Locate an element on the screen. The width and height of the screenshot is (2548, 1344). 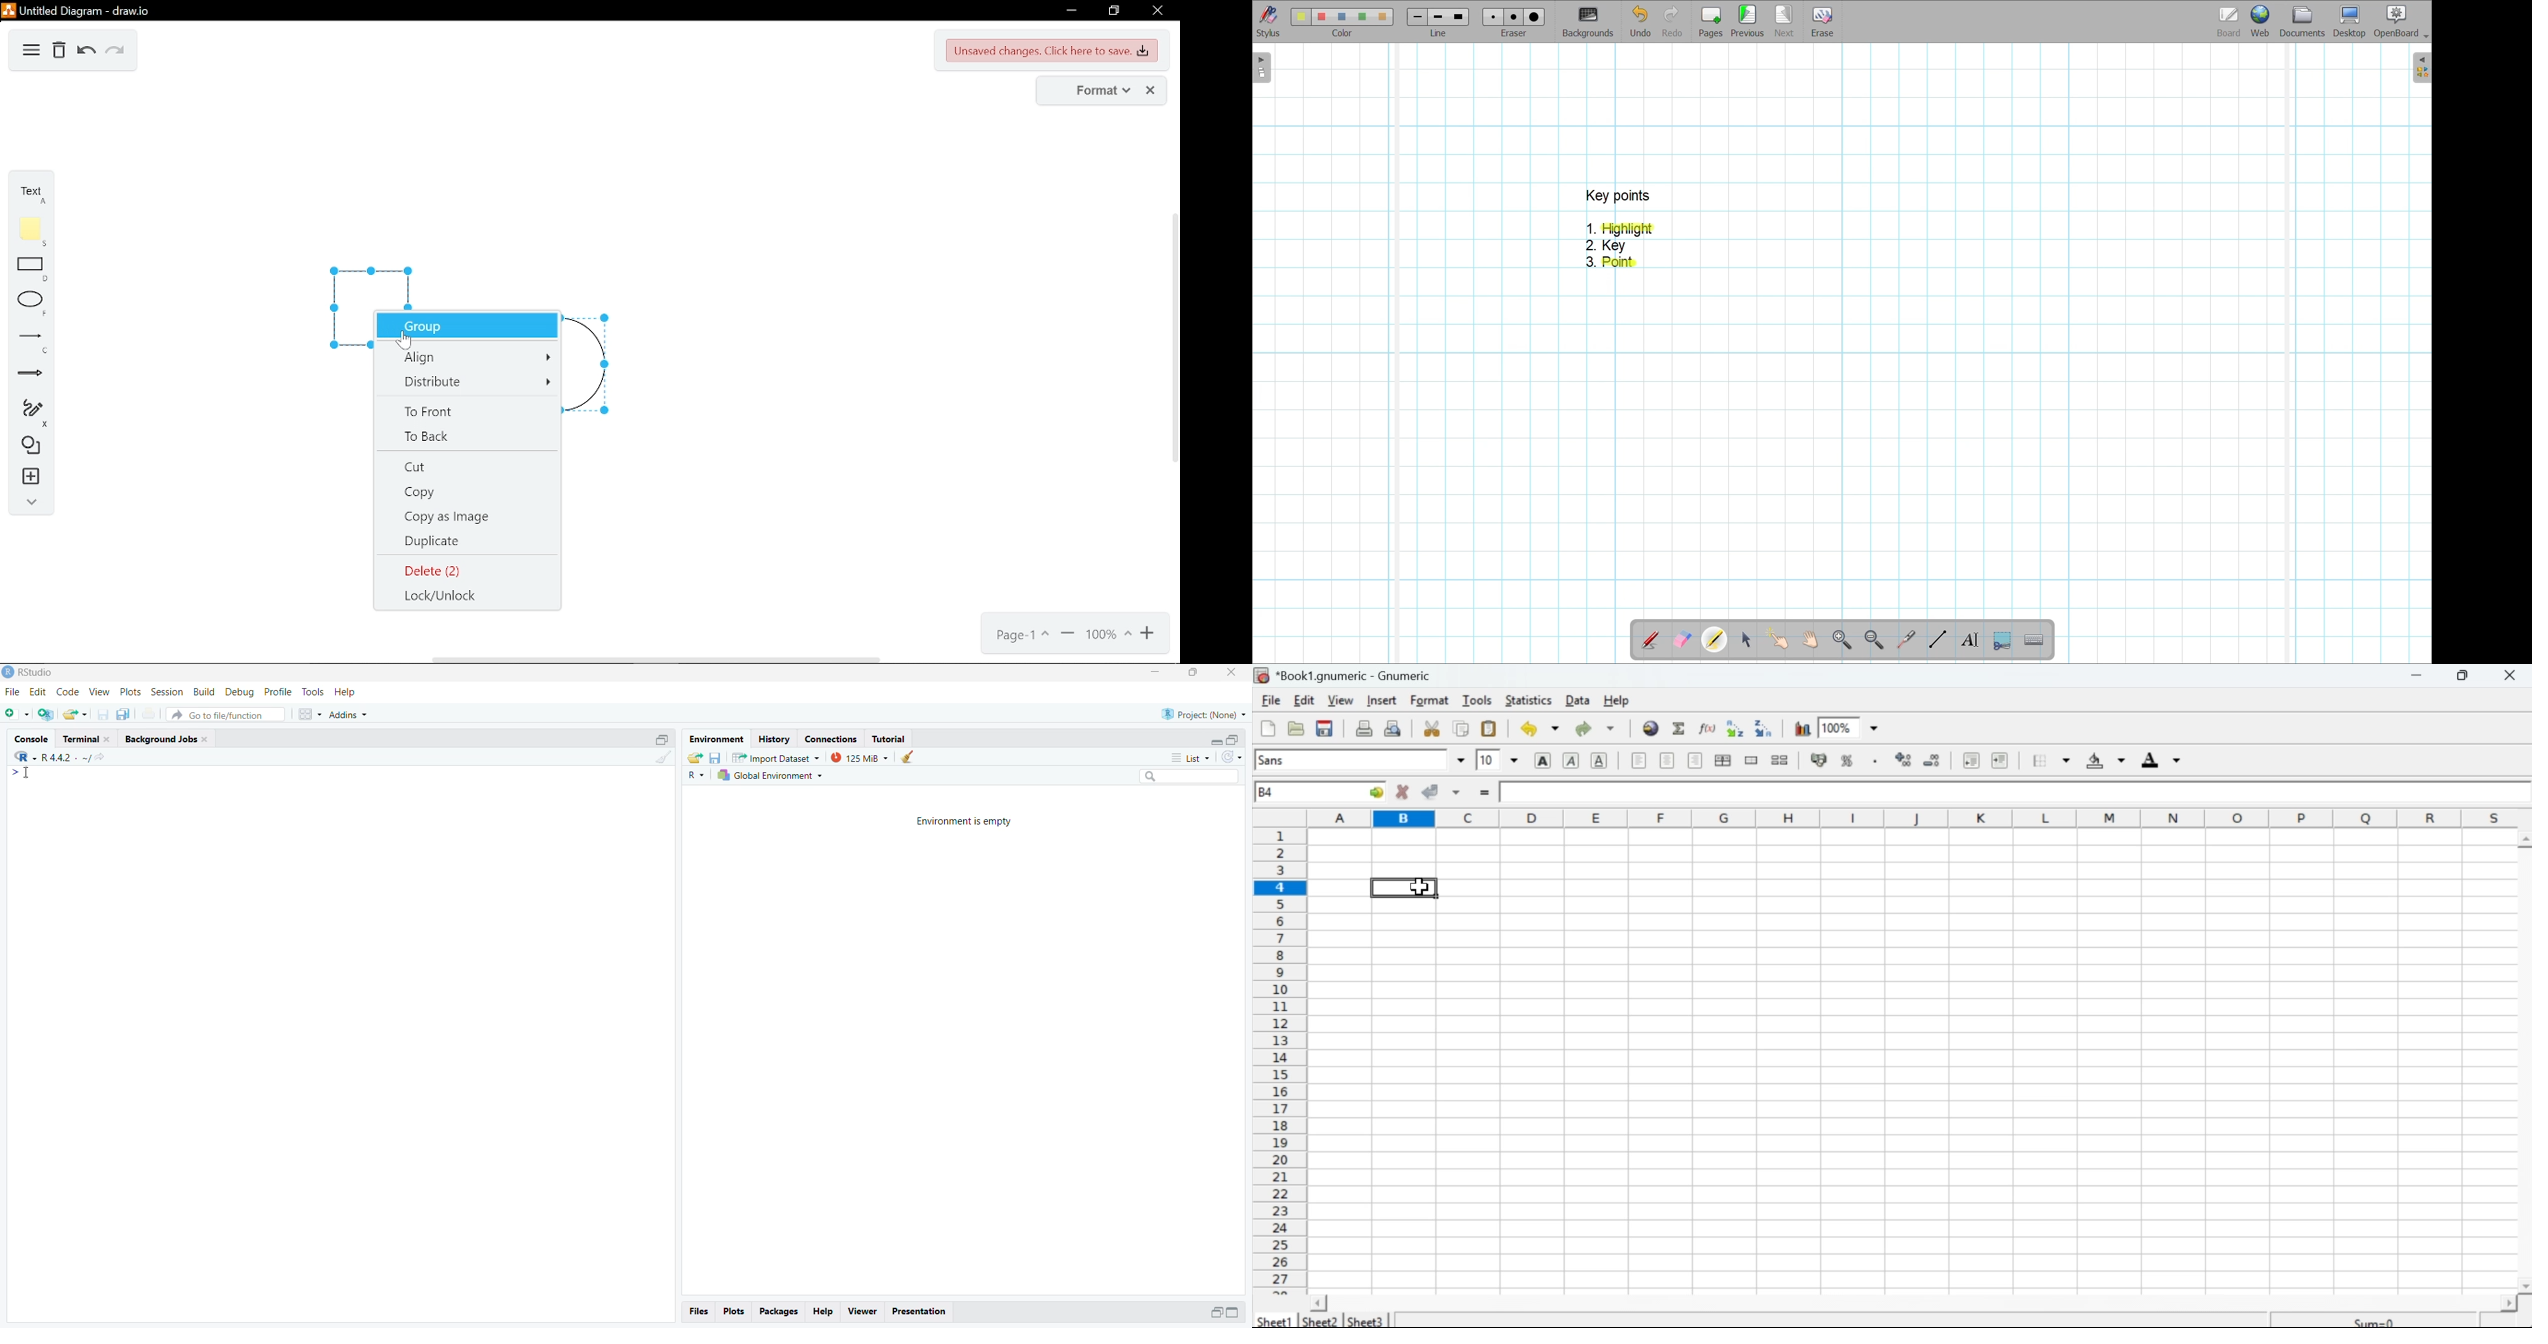
Tutorial is located at coordinates (890, 738).